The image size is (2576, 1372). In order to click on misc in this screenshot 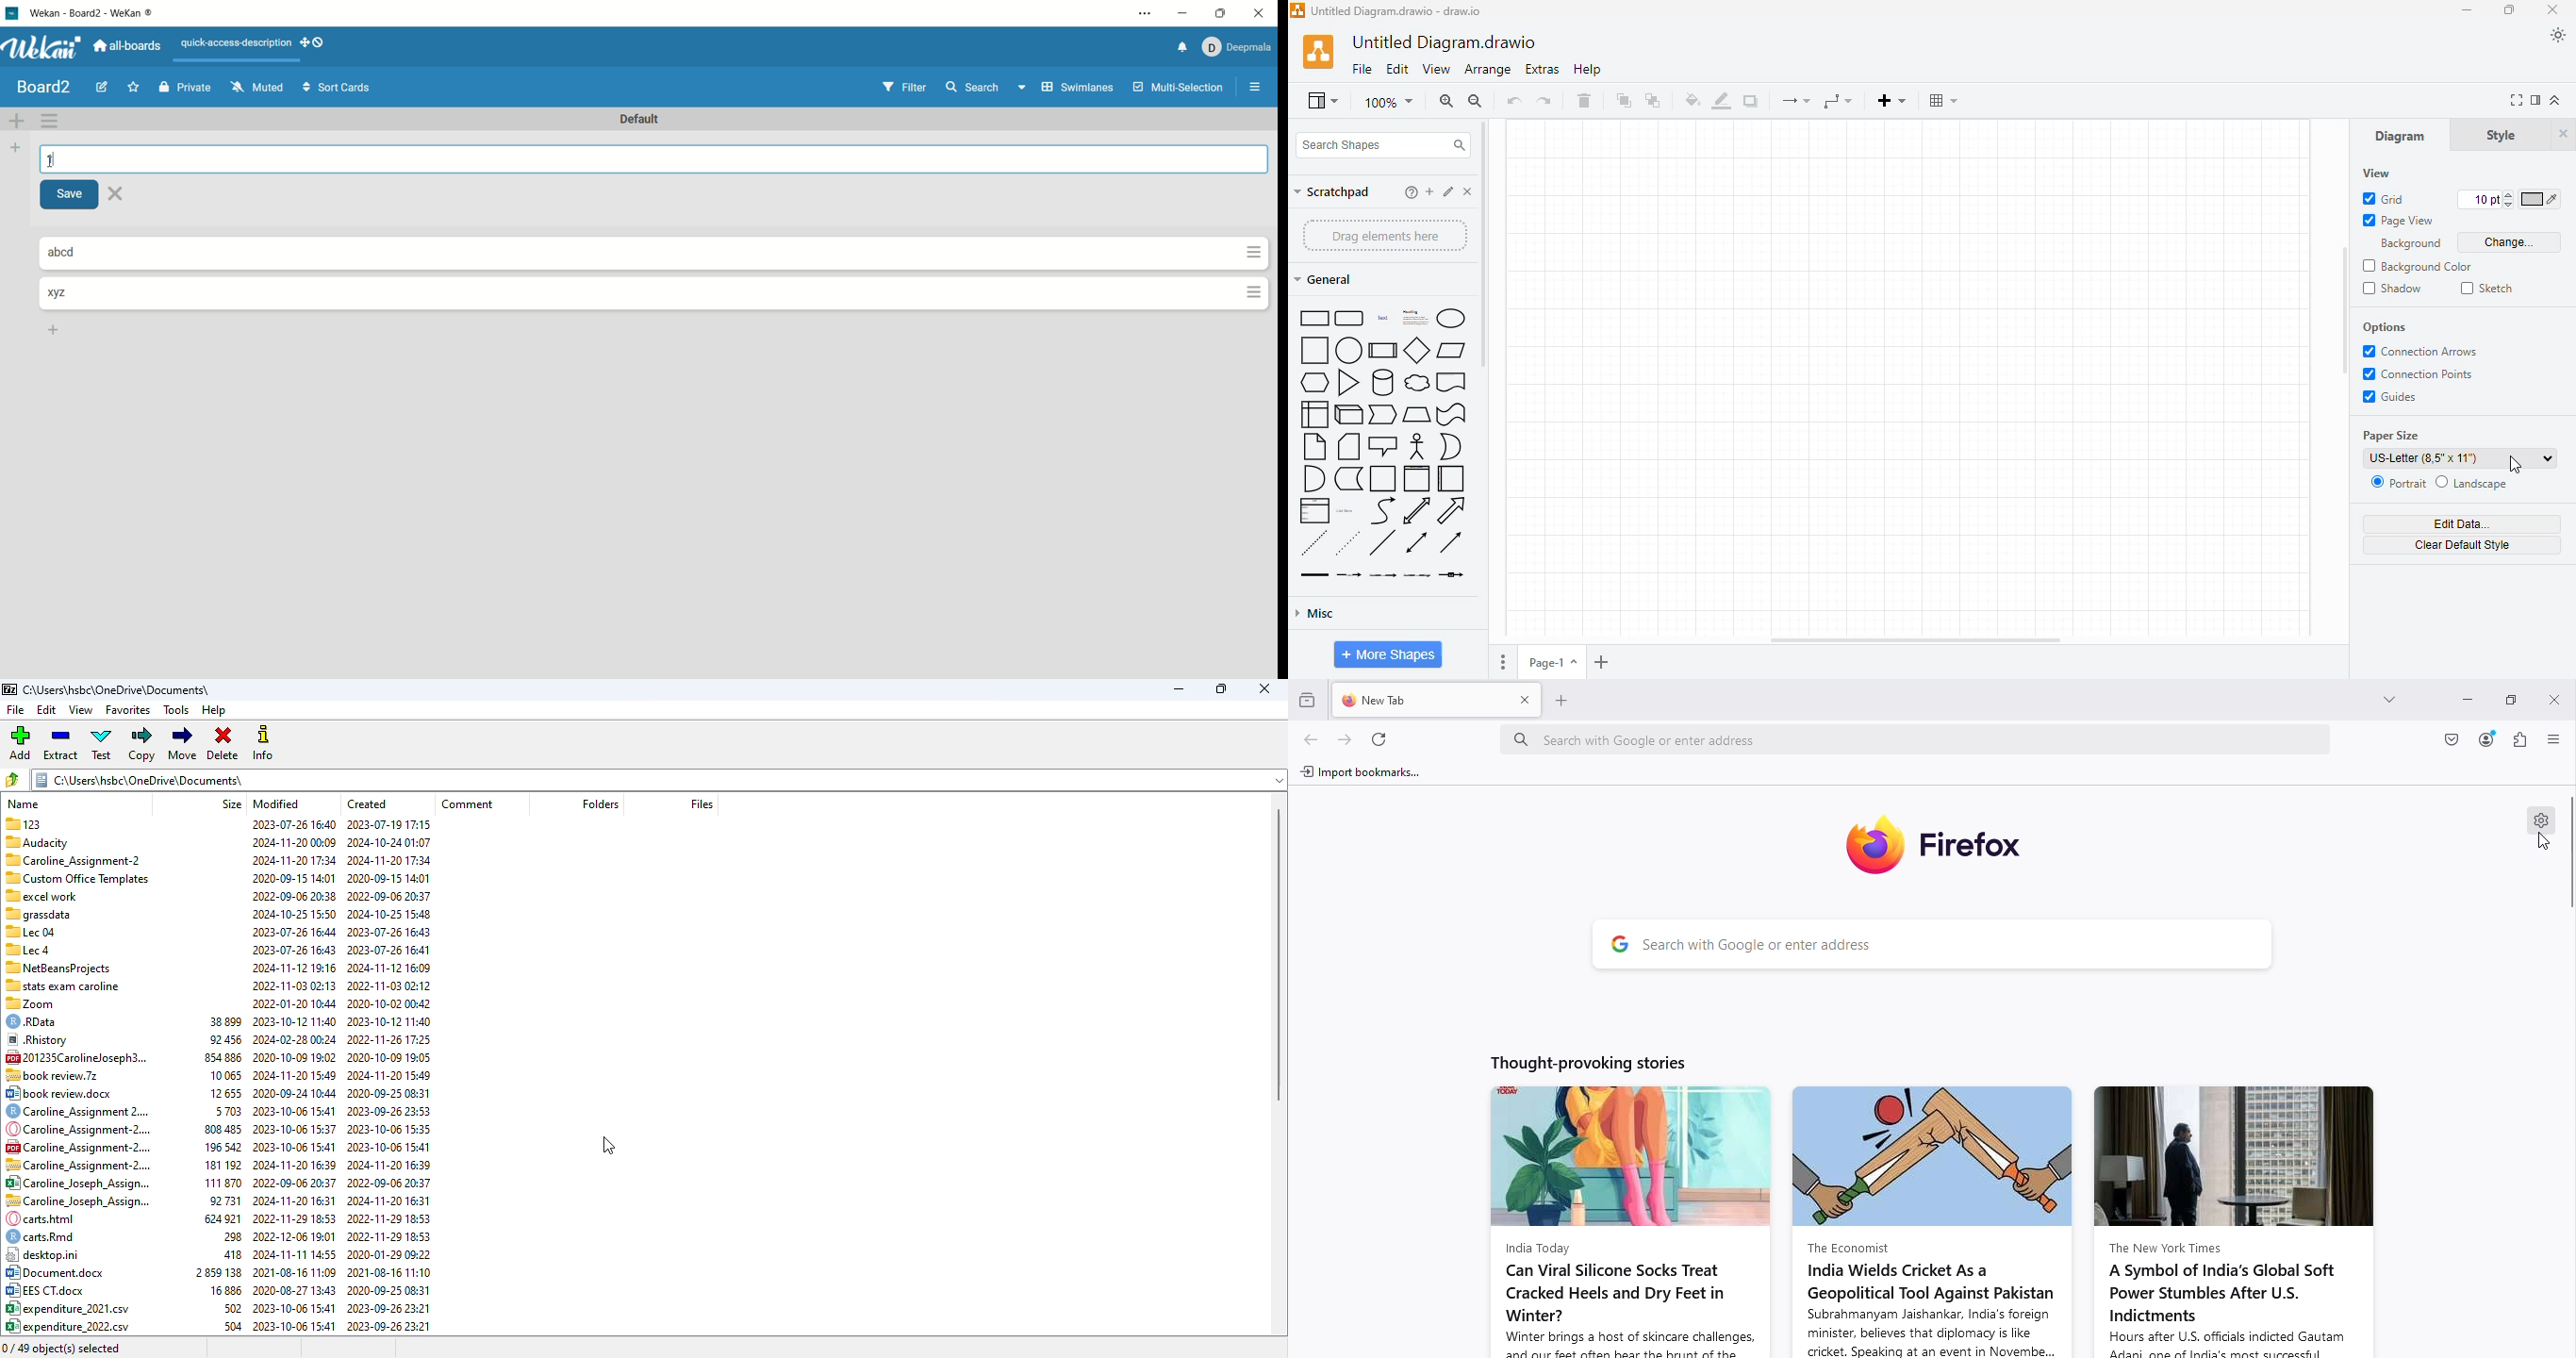, I will do `click(1315, 614)`.